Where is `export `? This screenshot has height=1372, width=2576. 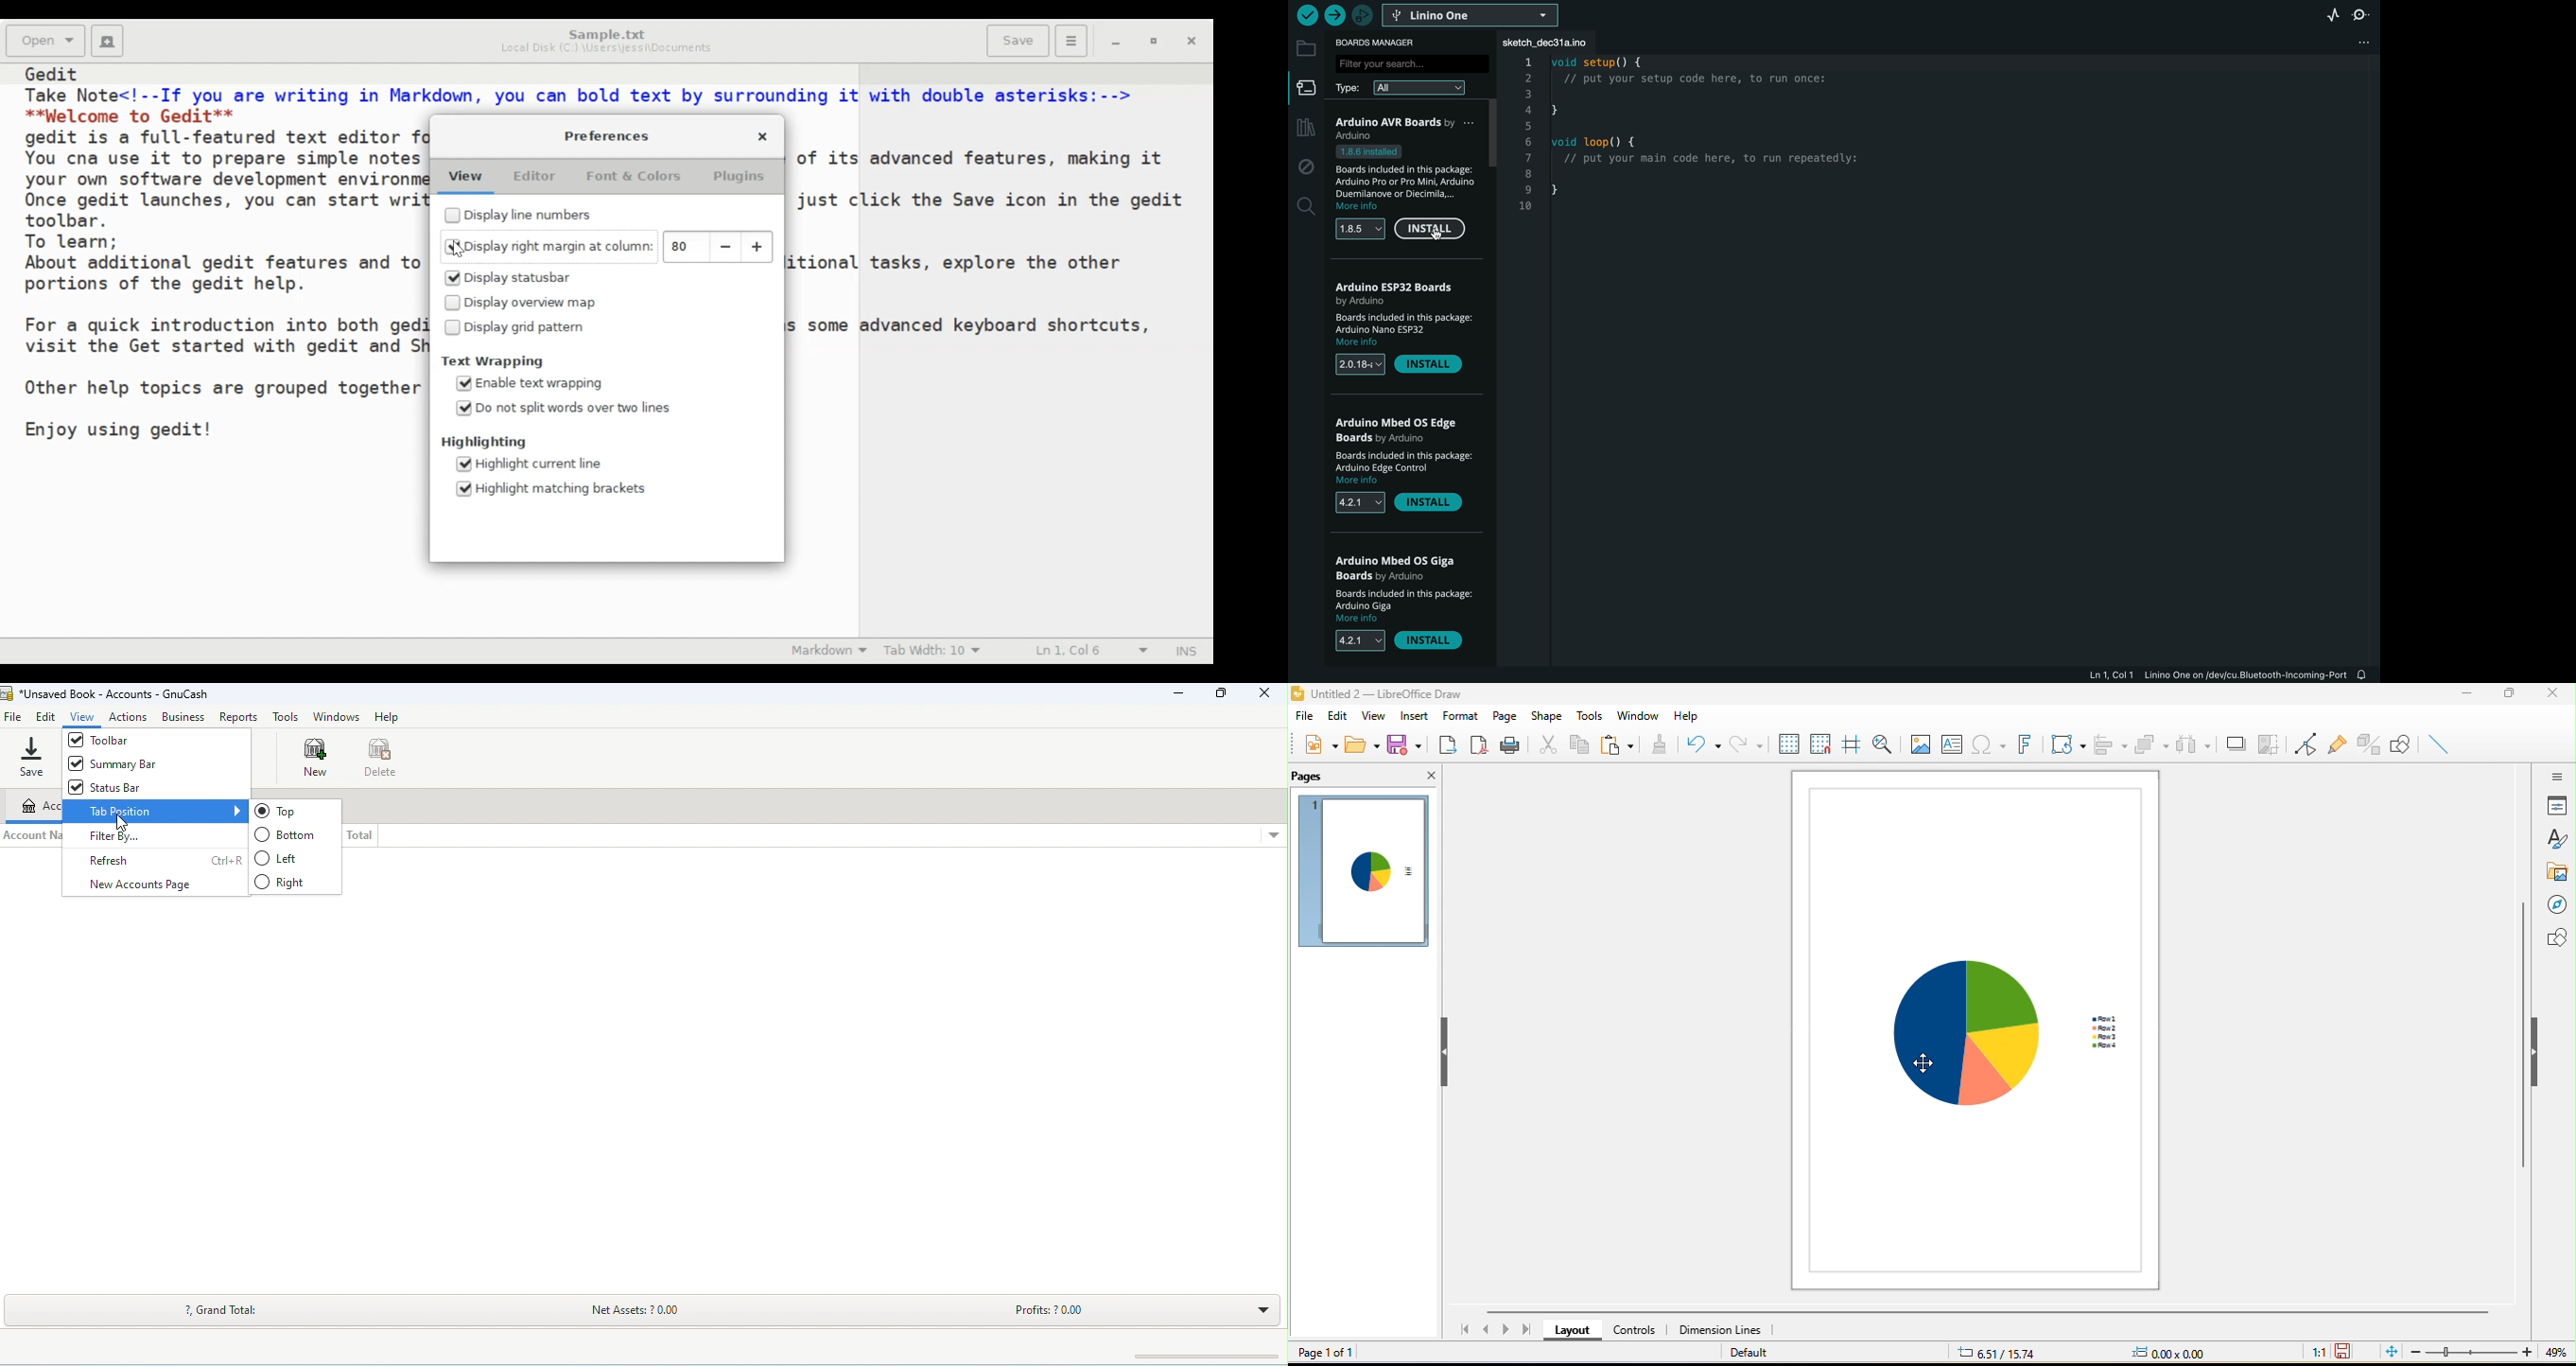
export  is located at coordinates (1445, 745).